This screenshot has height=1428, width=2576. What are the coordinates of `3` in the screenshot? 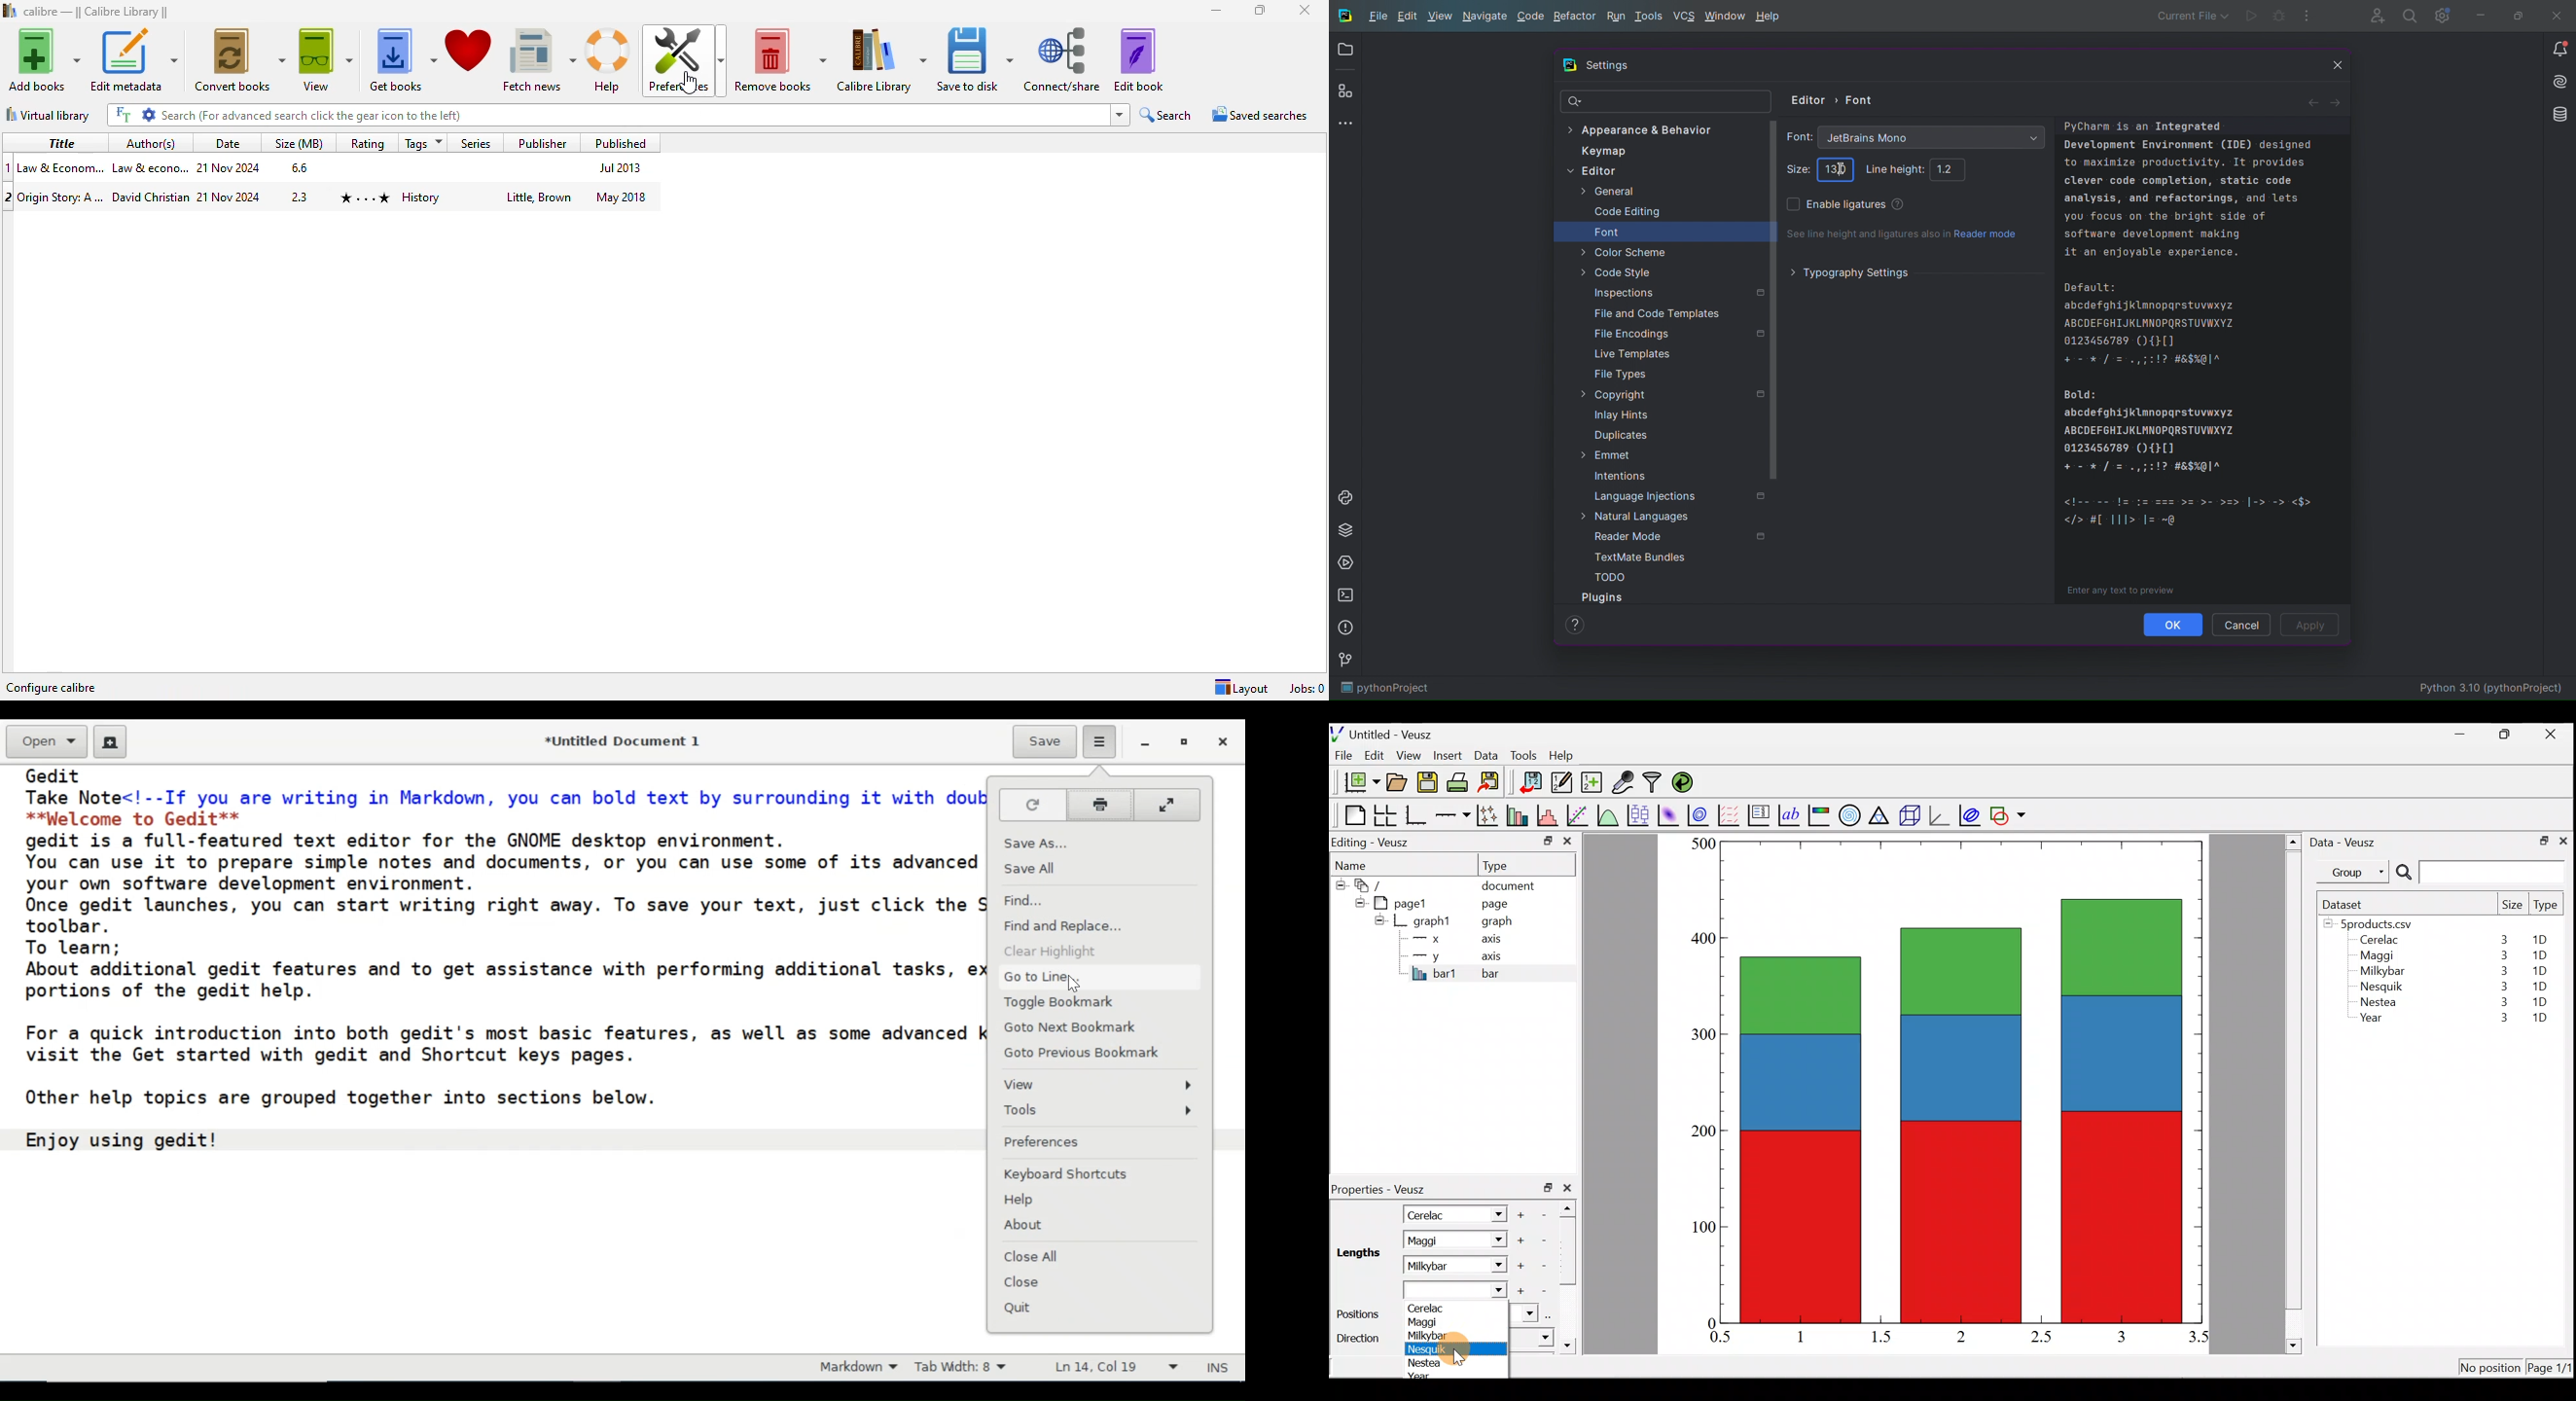 It's located at (2501, 955).